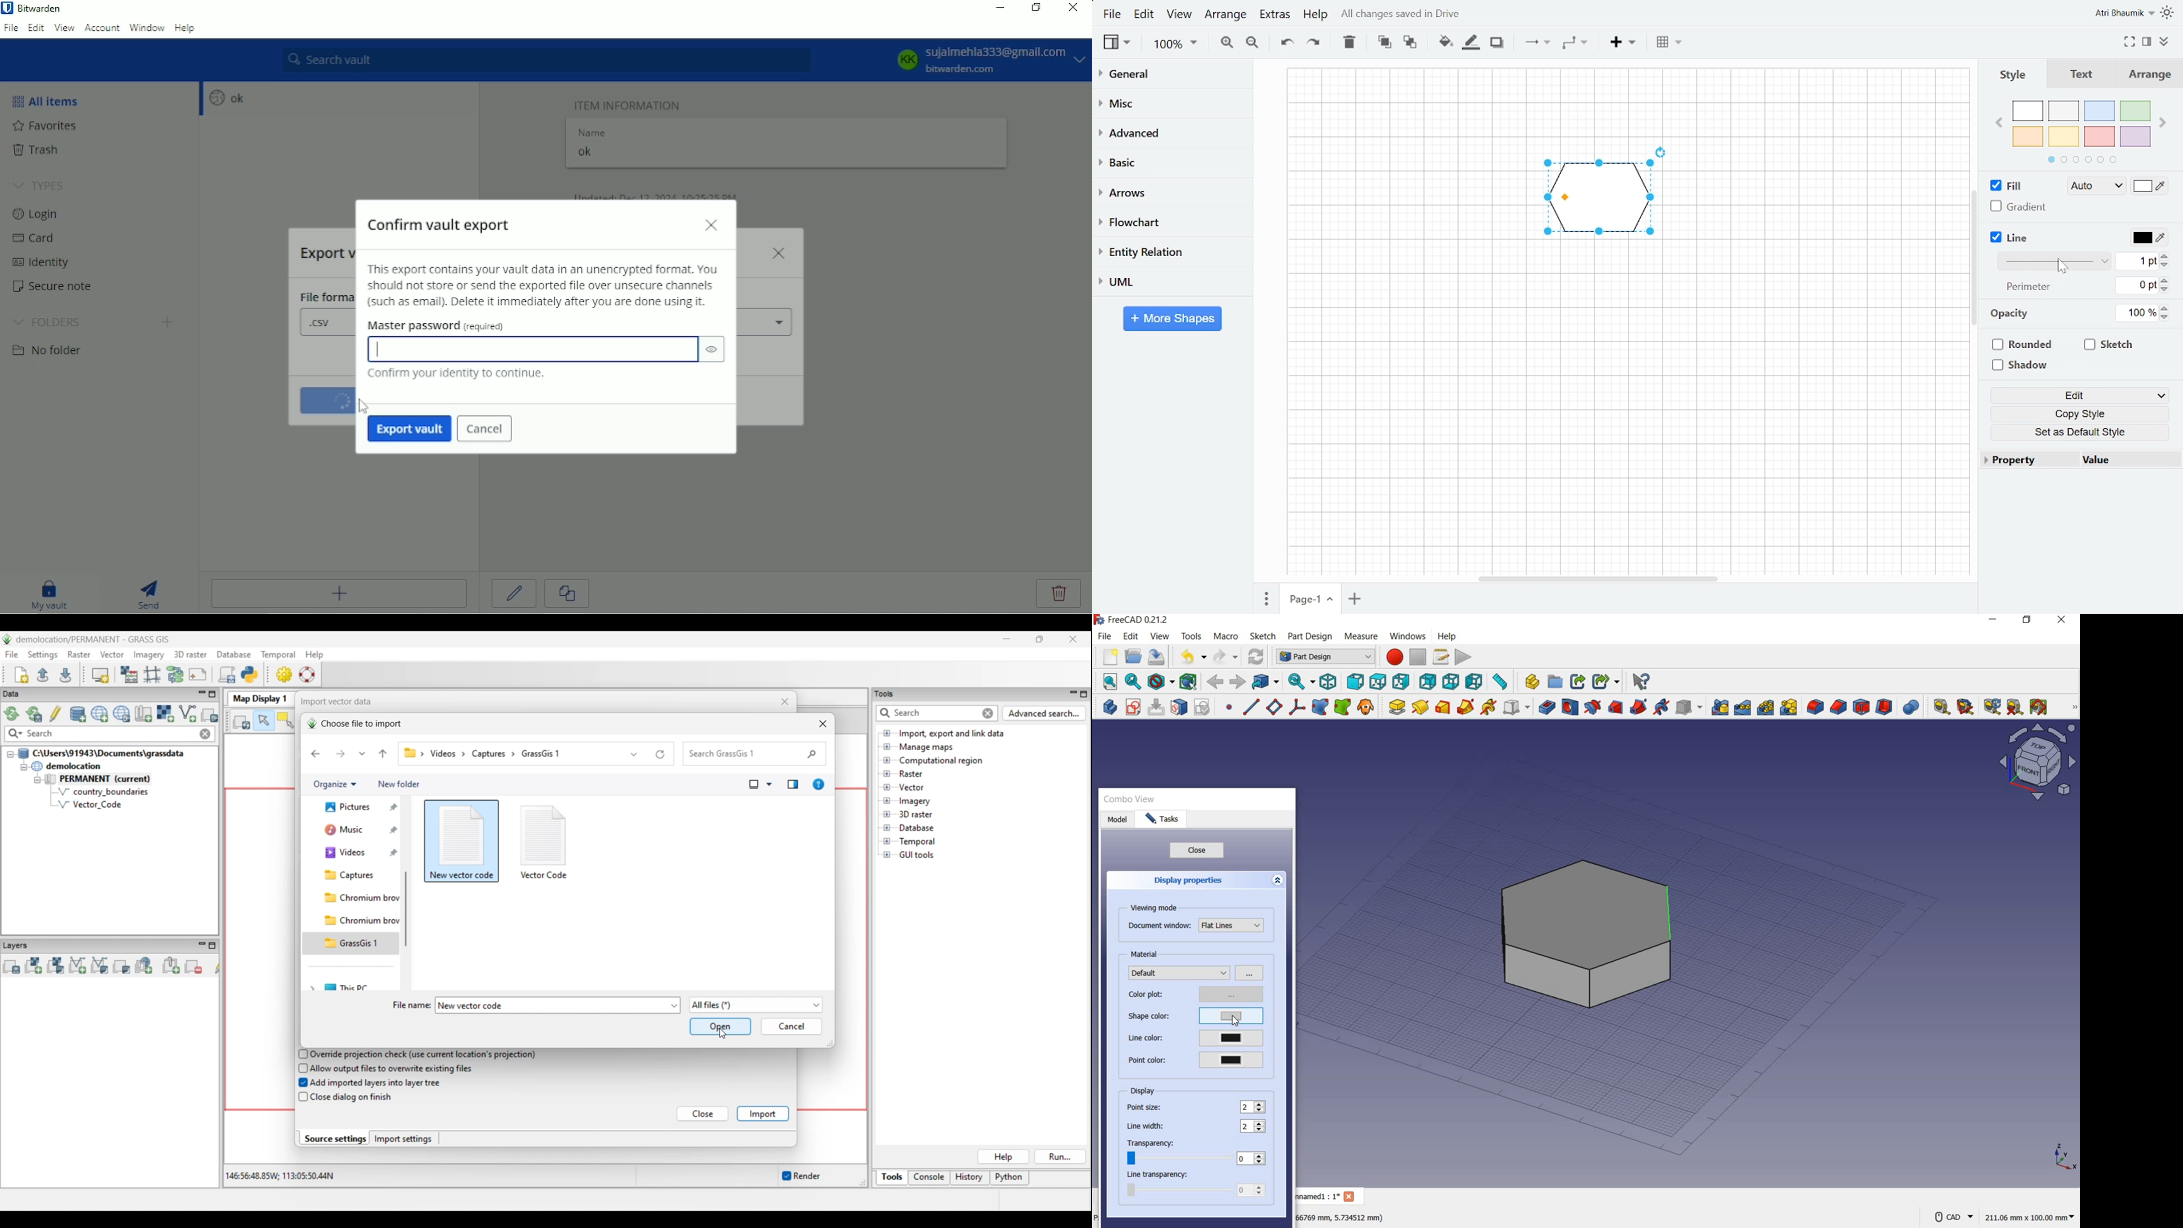  I want to click on Next, so click(2163, 121).